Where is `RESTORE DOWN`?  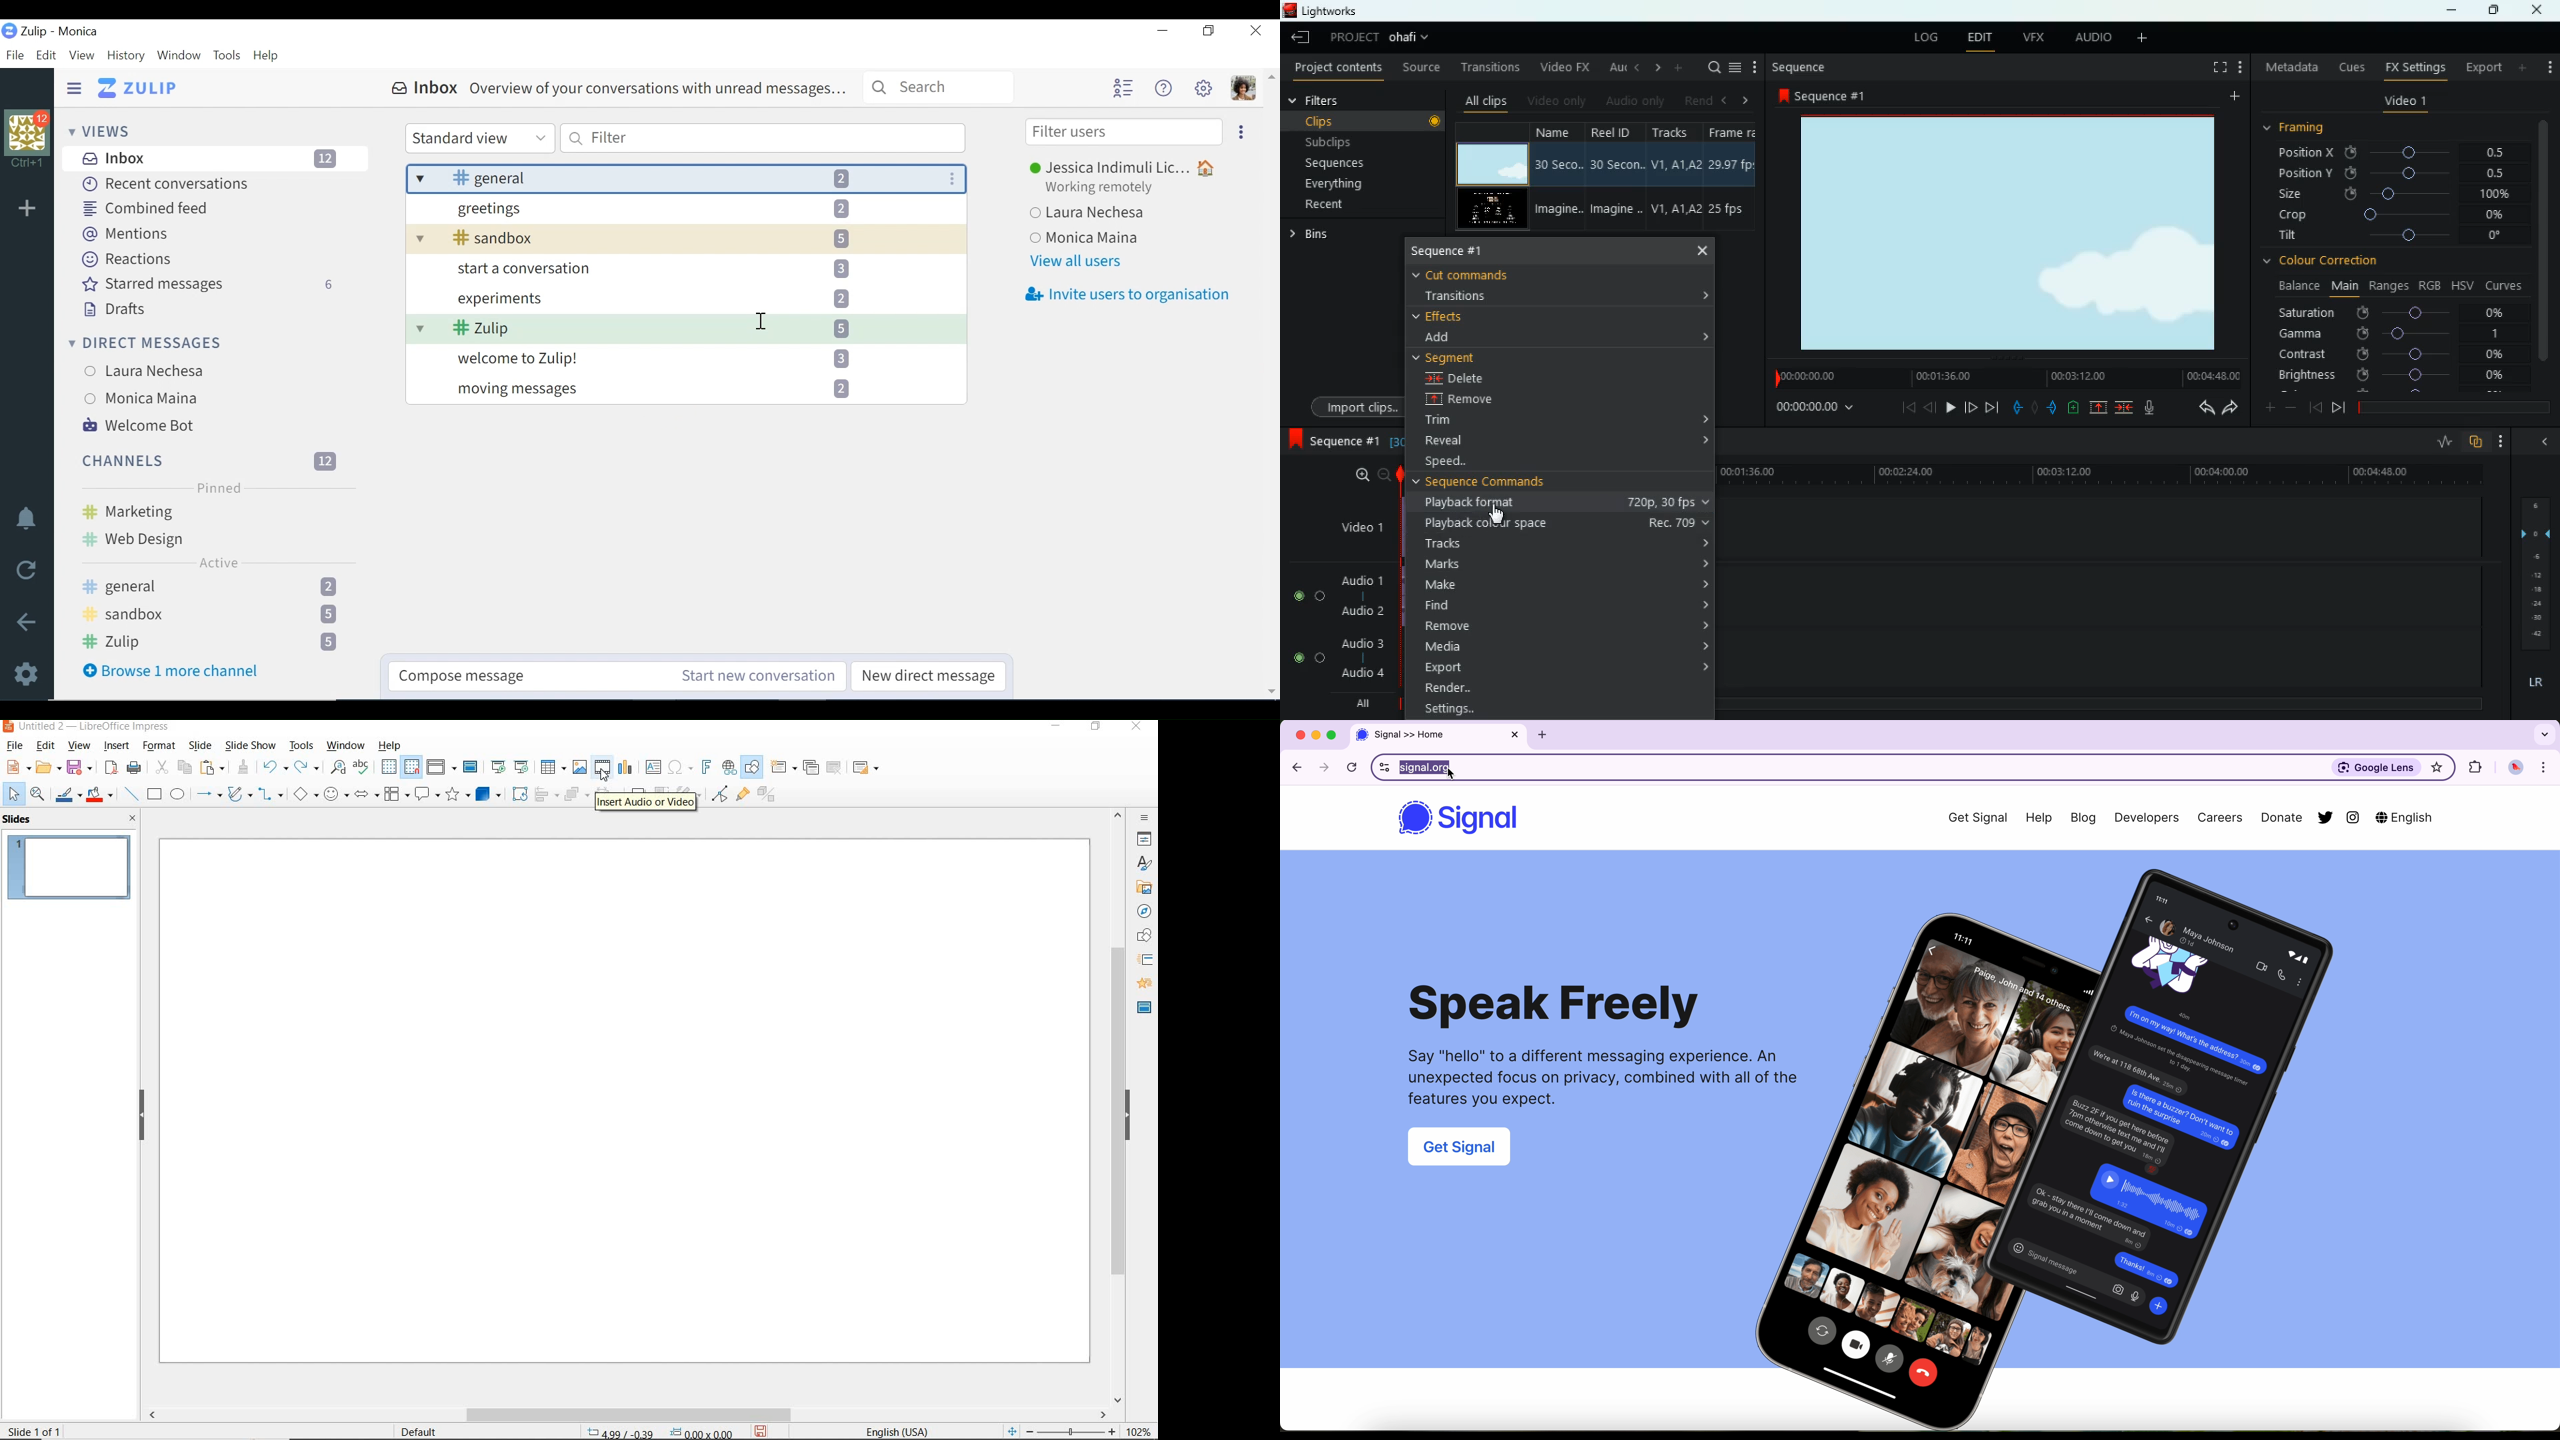
RESTORE DOWN is located at coordinates (1098, 728).